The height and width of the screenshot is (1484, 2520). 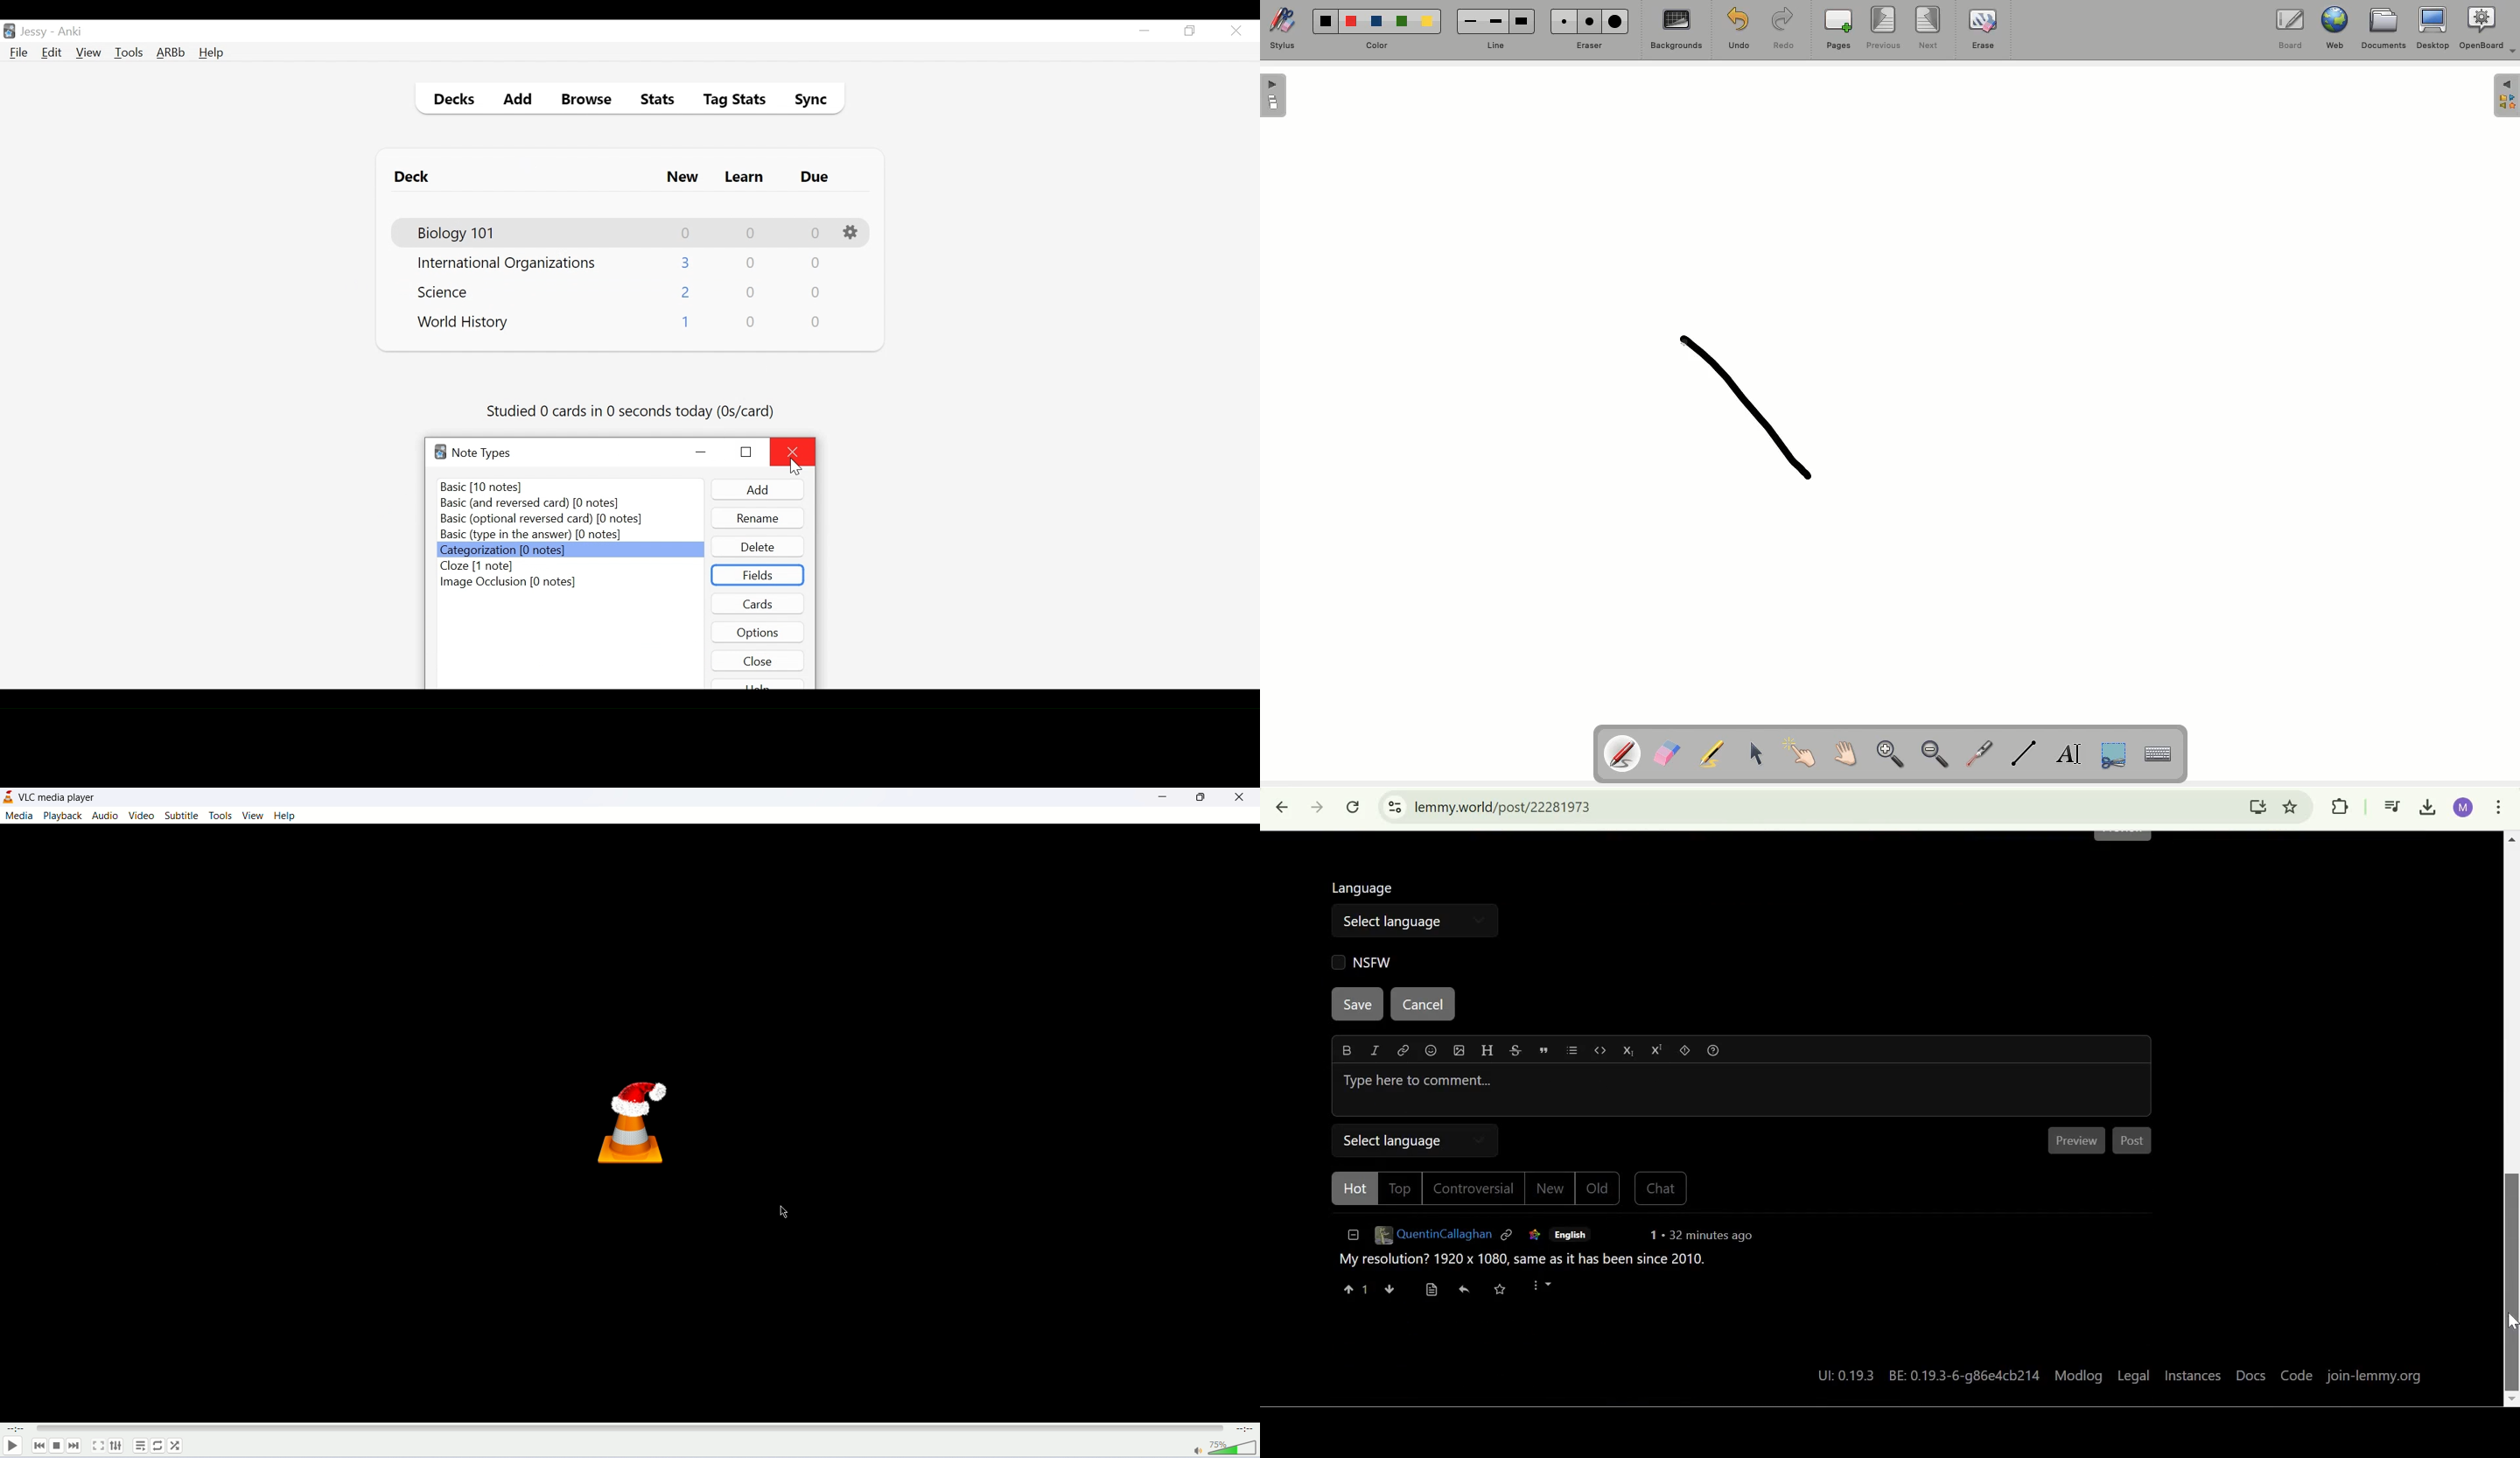 I want to click on Studied number of cards in second today (os/card), so click(x=632, y=412).